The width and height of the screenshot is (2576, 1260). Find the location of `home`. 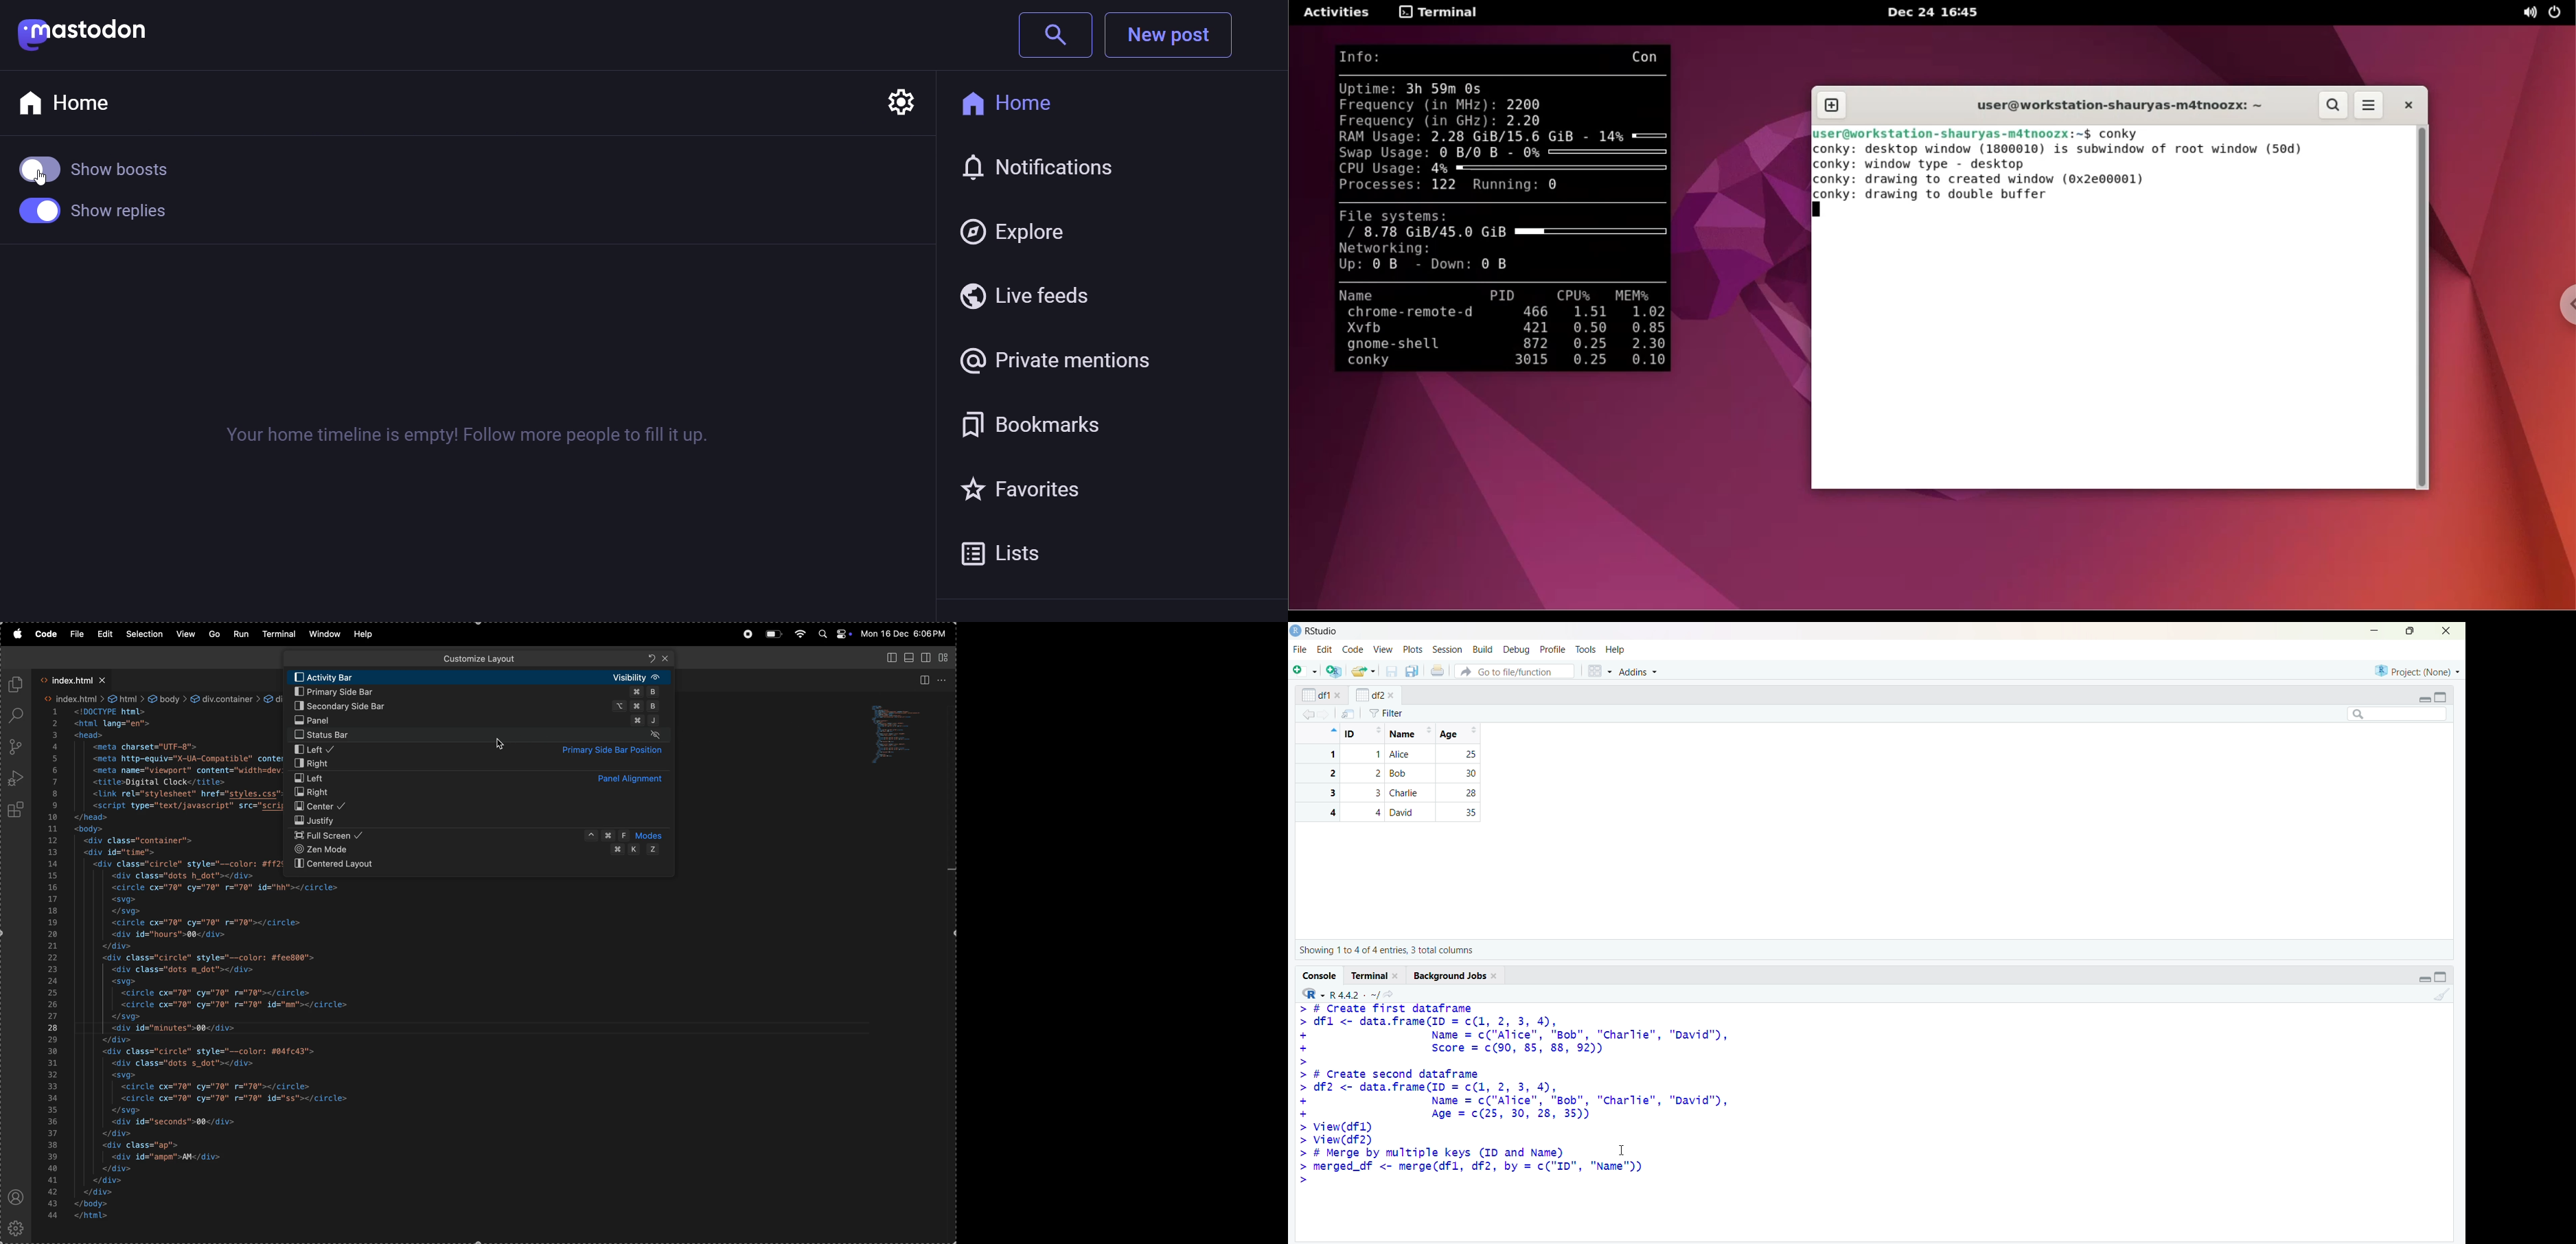

home is located at coordinates (1024, 102).